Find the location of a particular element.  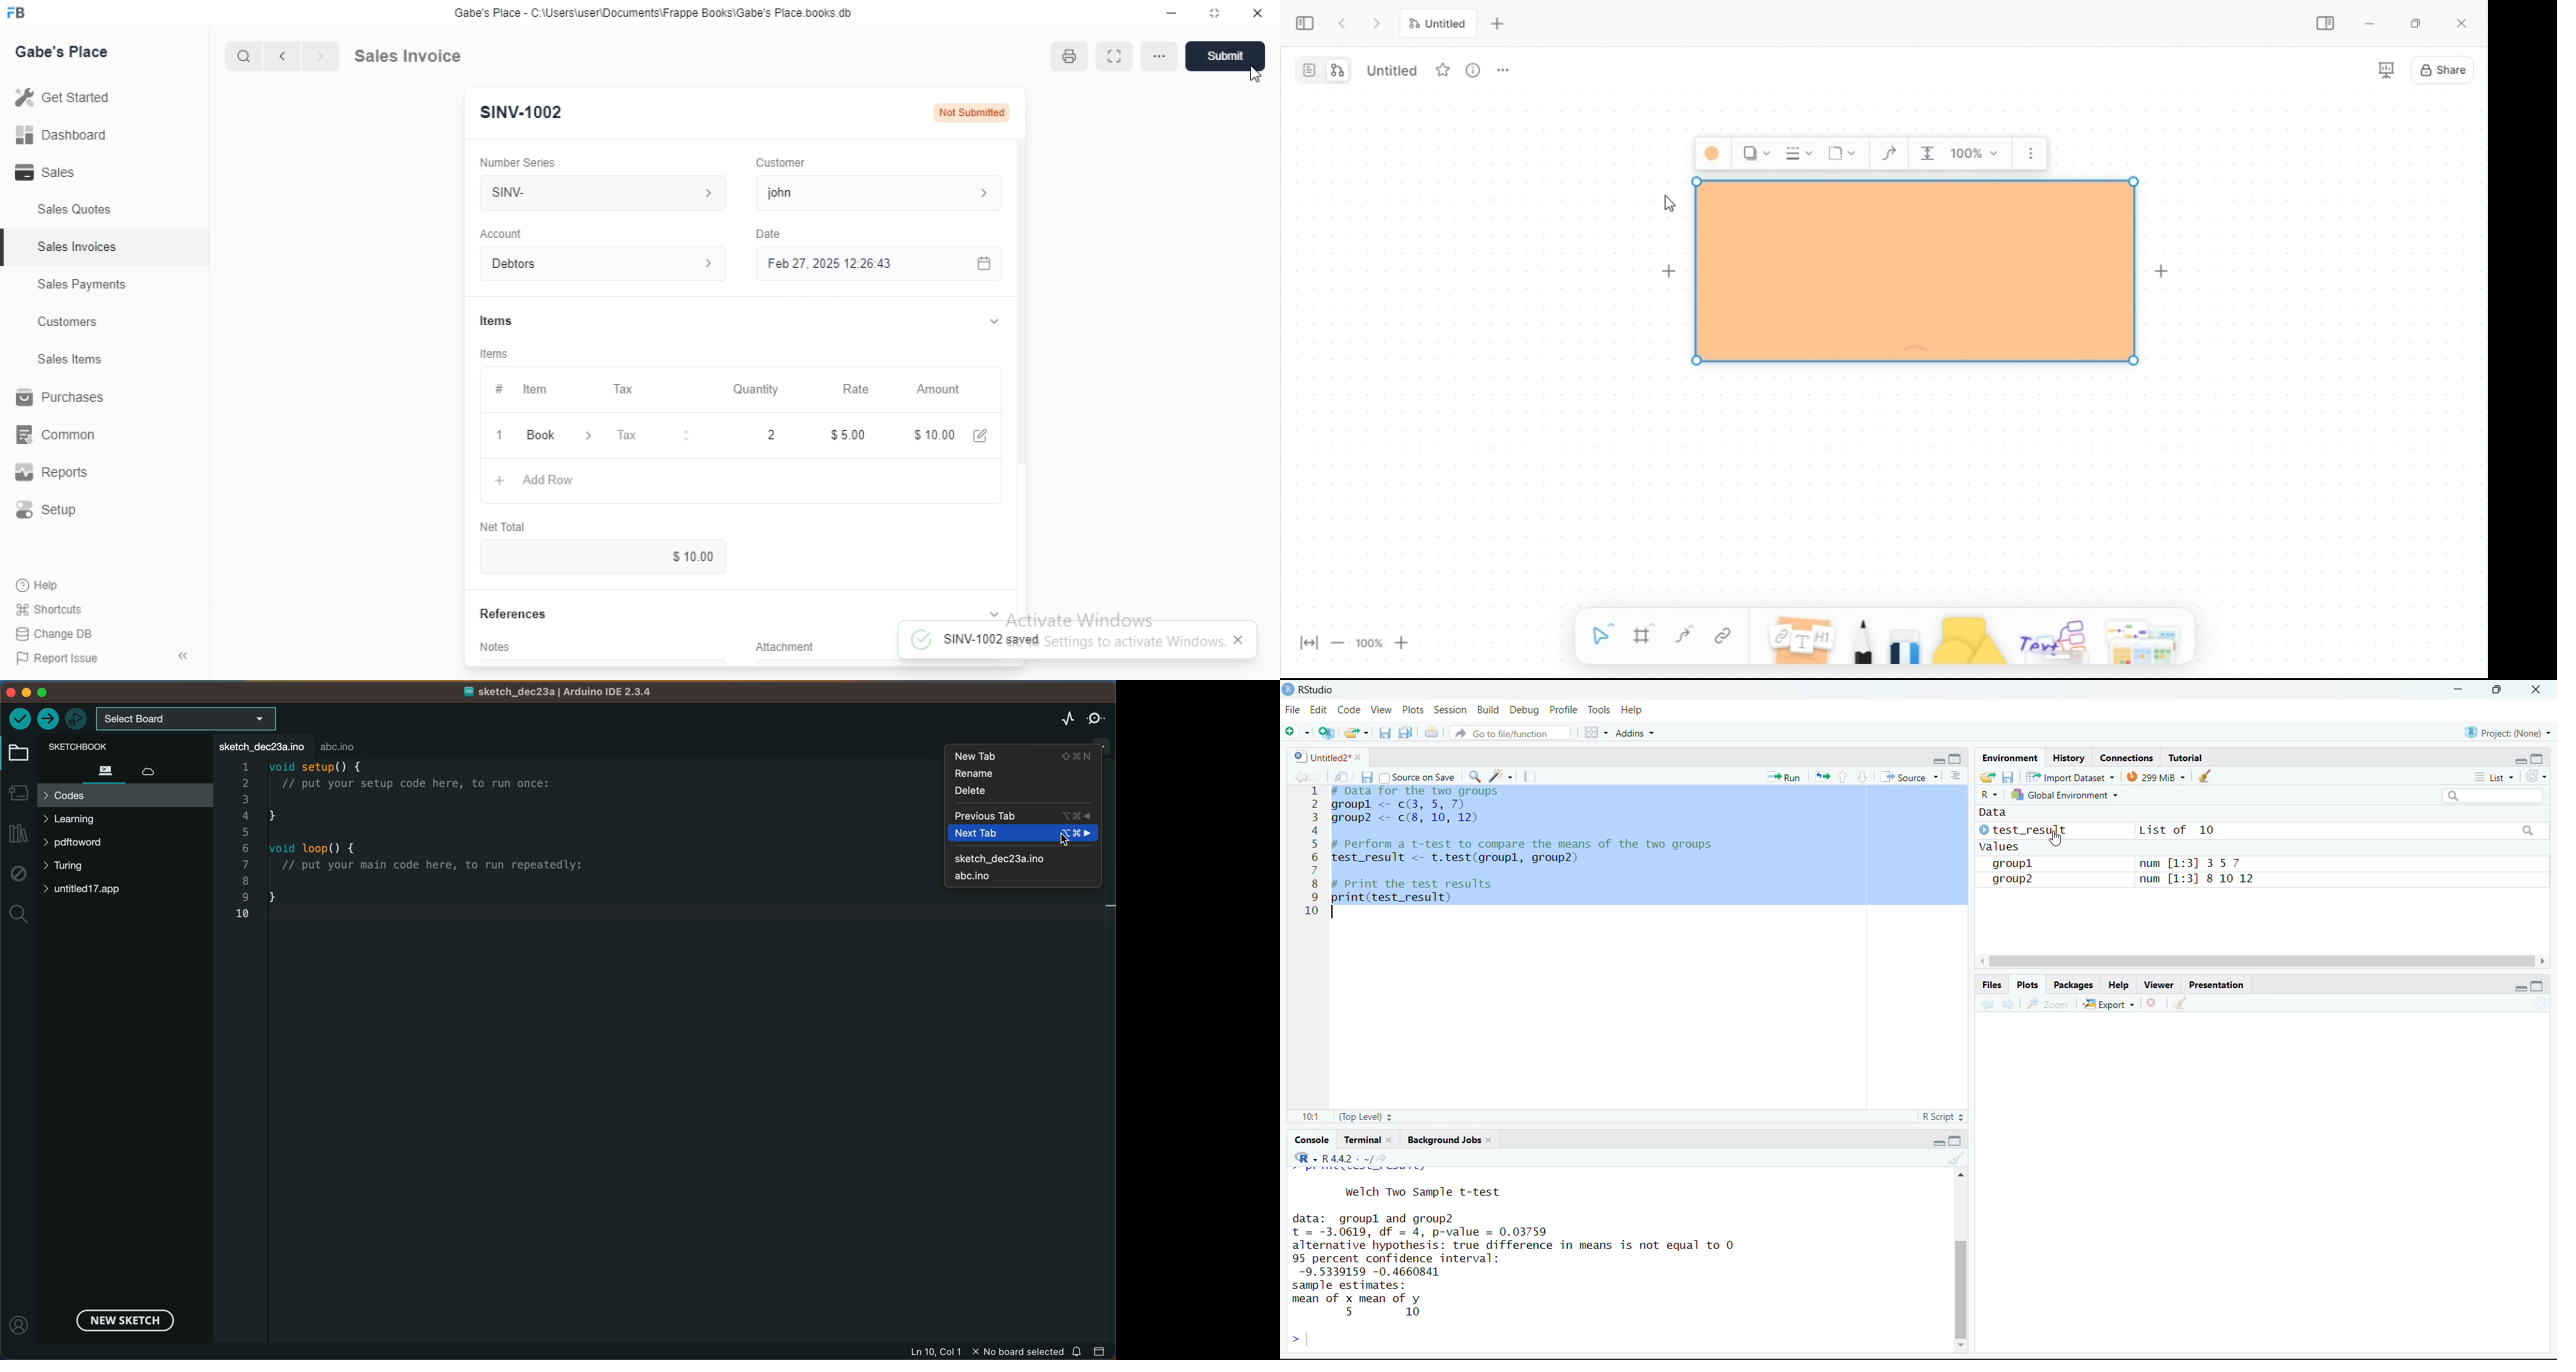

List of 10 is located at coordinates (2178, 828).